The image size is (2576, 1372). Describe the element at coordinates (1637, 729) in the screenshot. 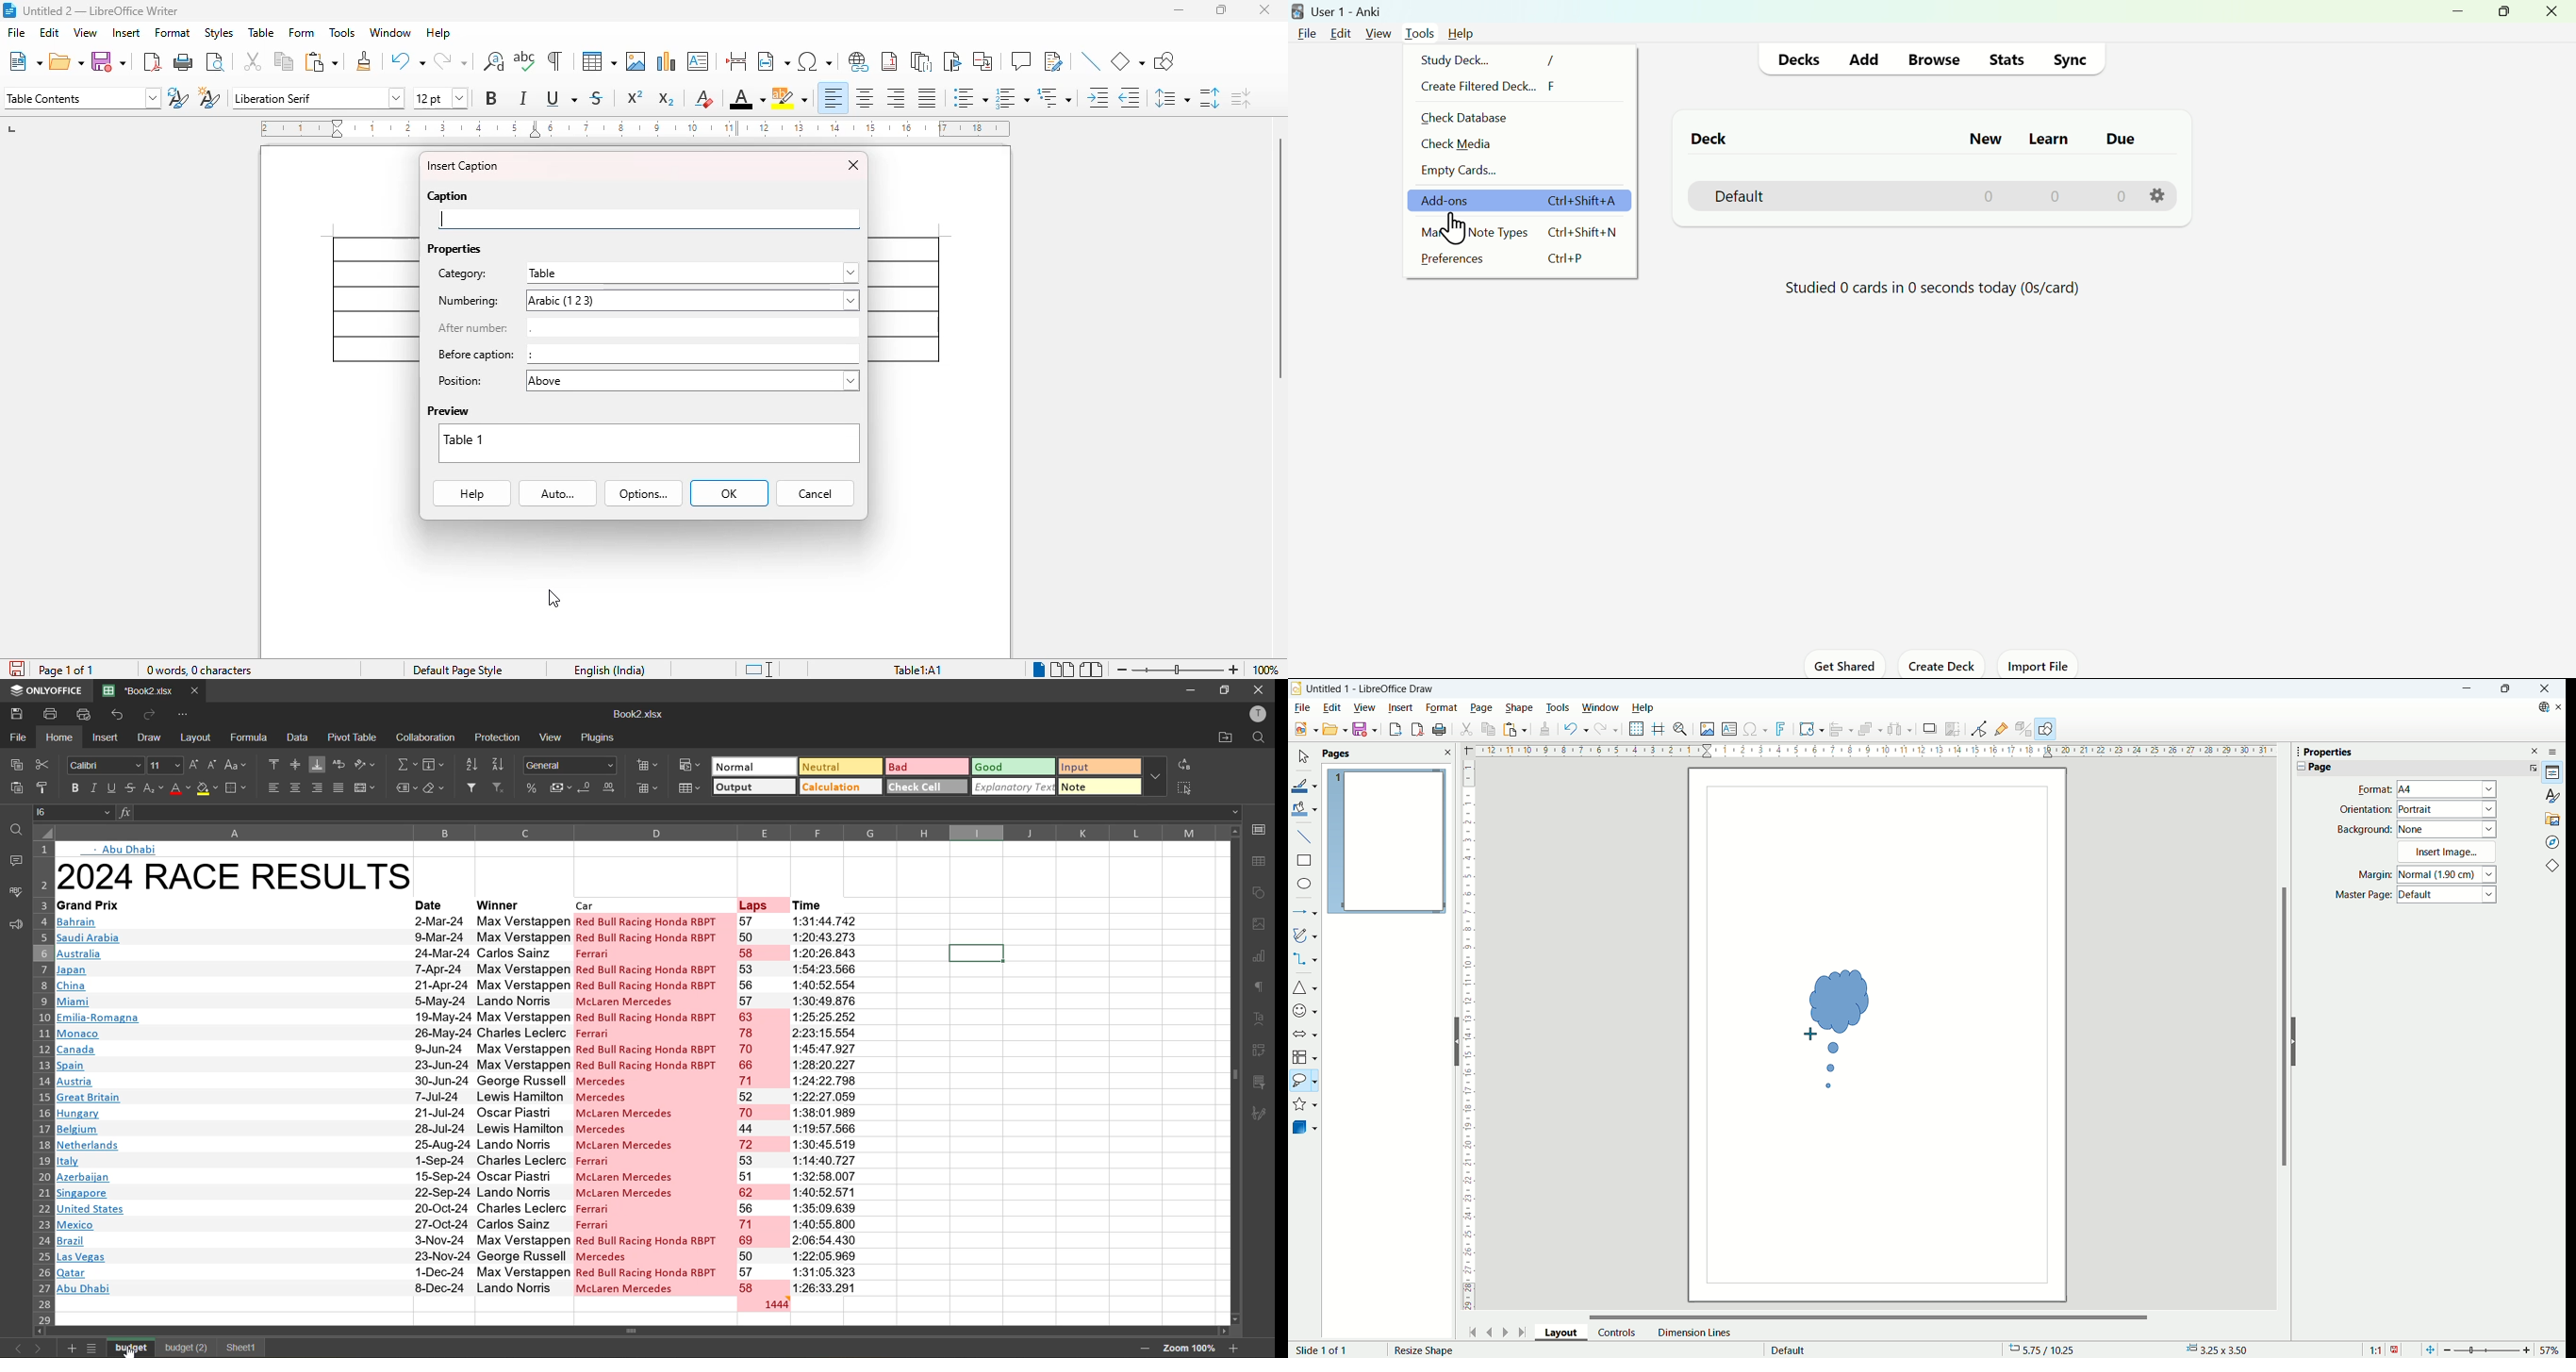

I see `show grid` at that location.